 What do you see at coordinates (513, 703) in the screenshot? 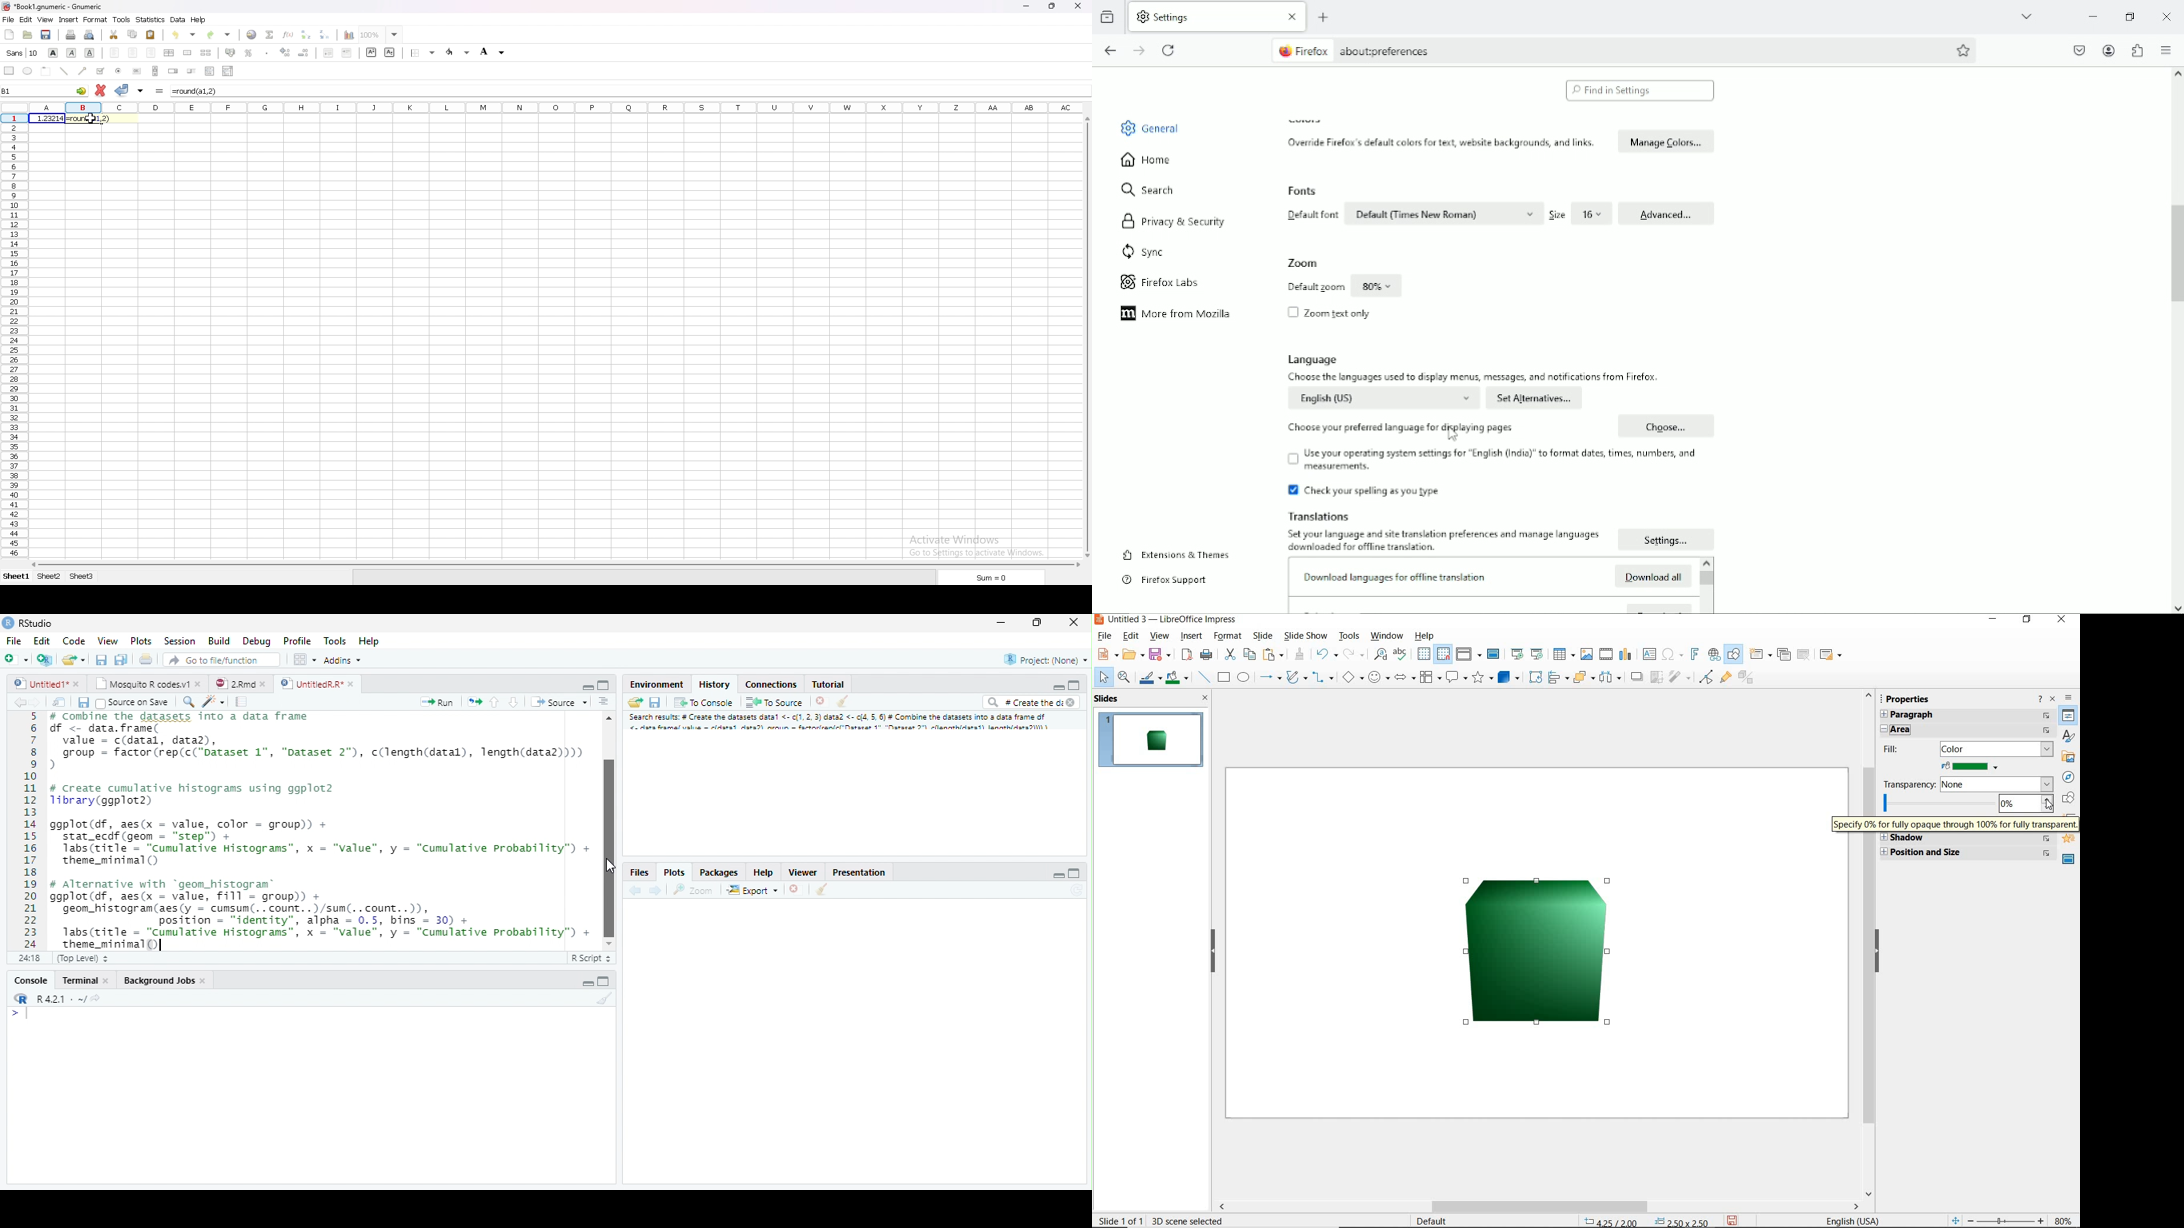
I see `Go to the next section/chunk` at bounding box center [513, 703].